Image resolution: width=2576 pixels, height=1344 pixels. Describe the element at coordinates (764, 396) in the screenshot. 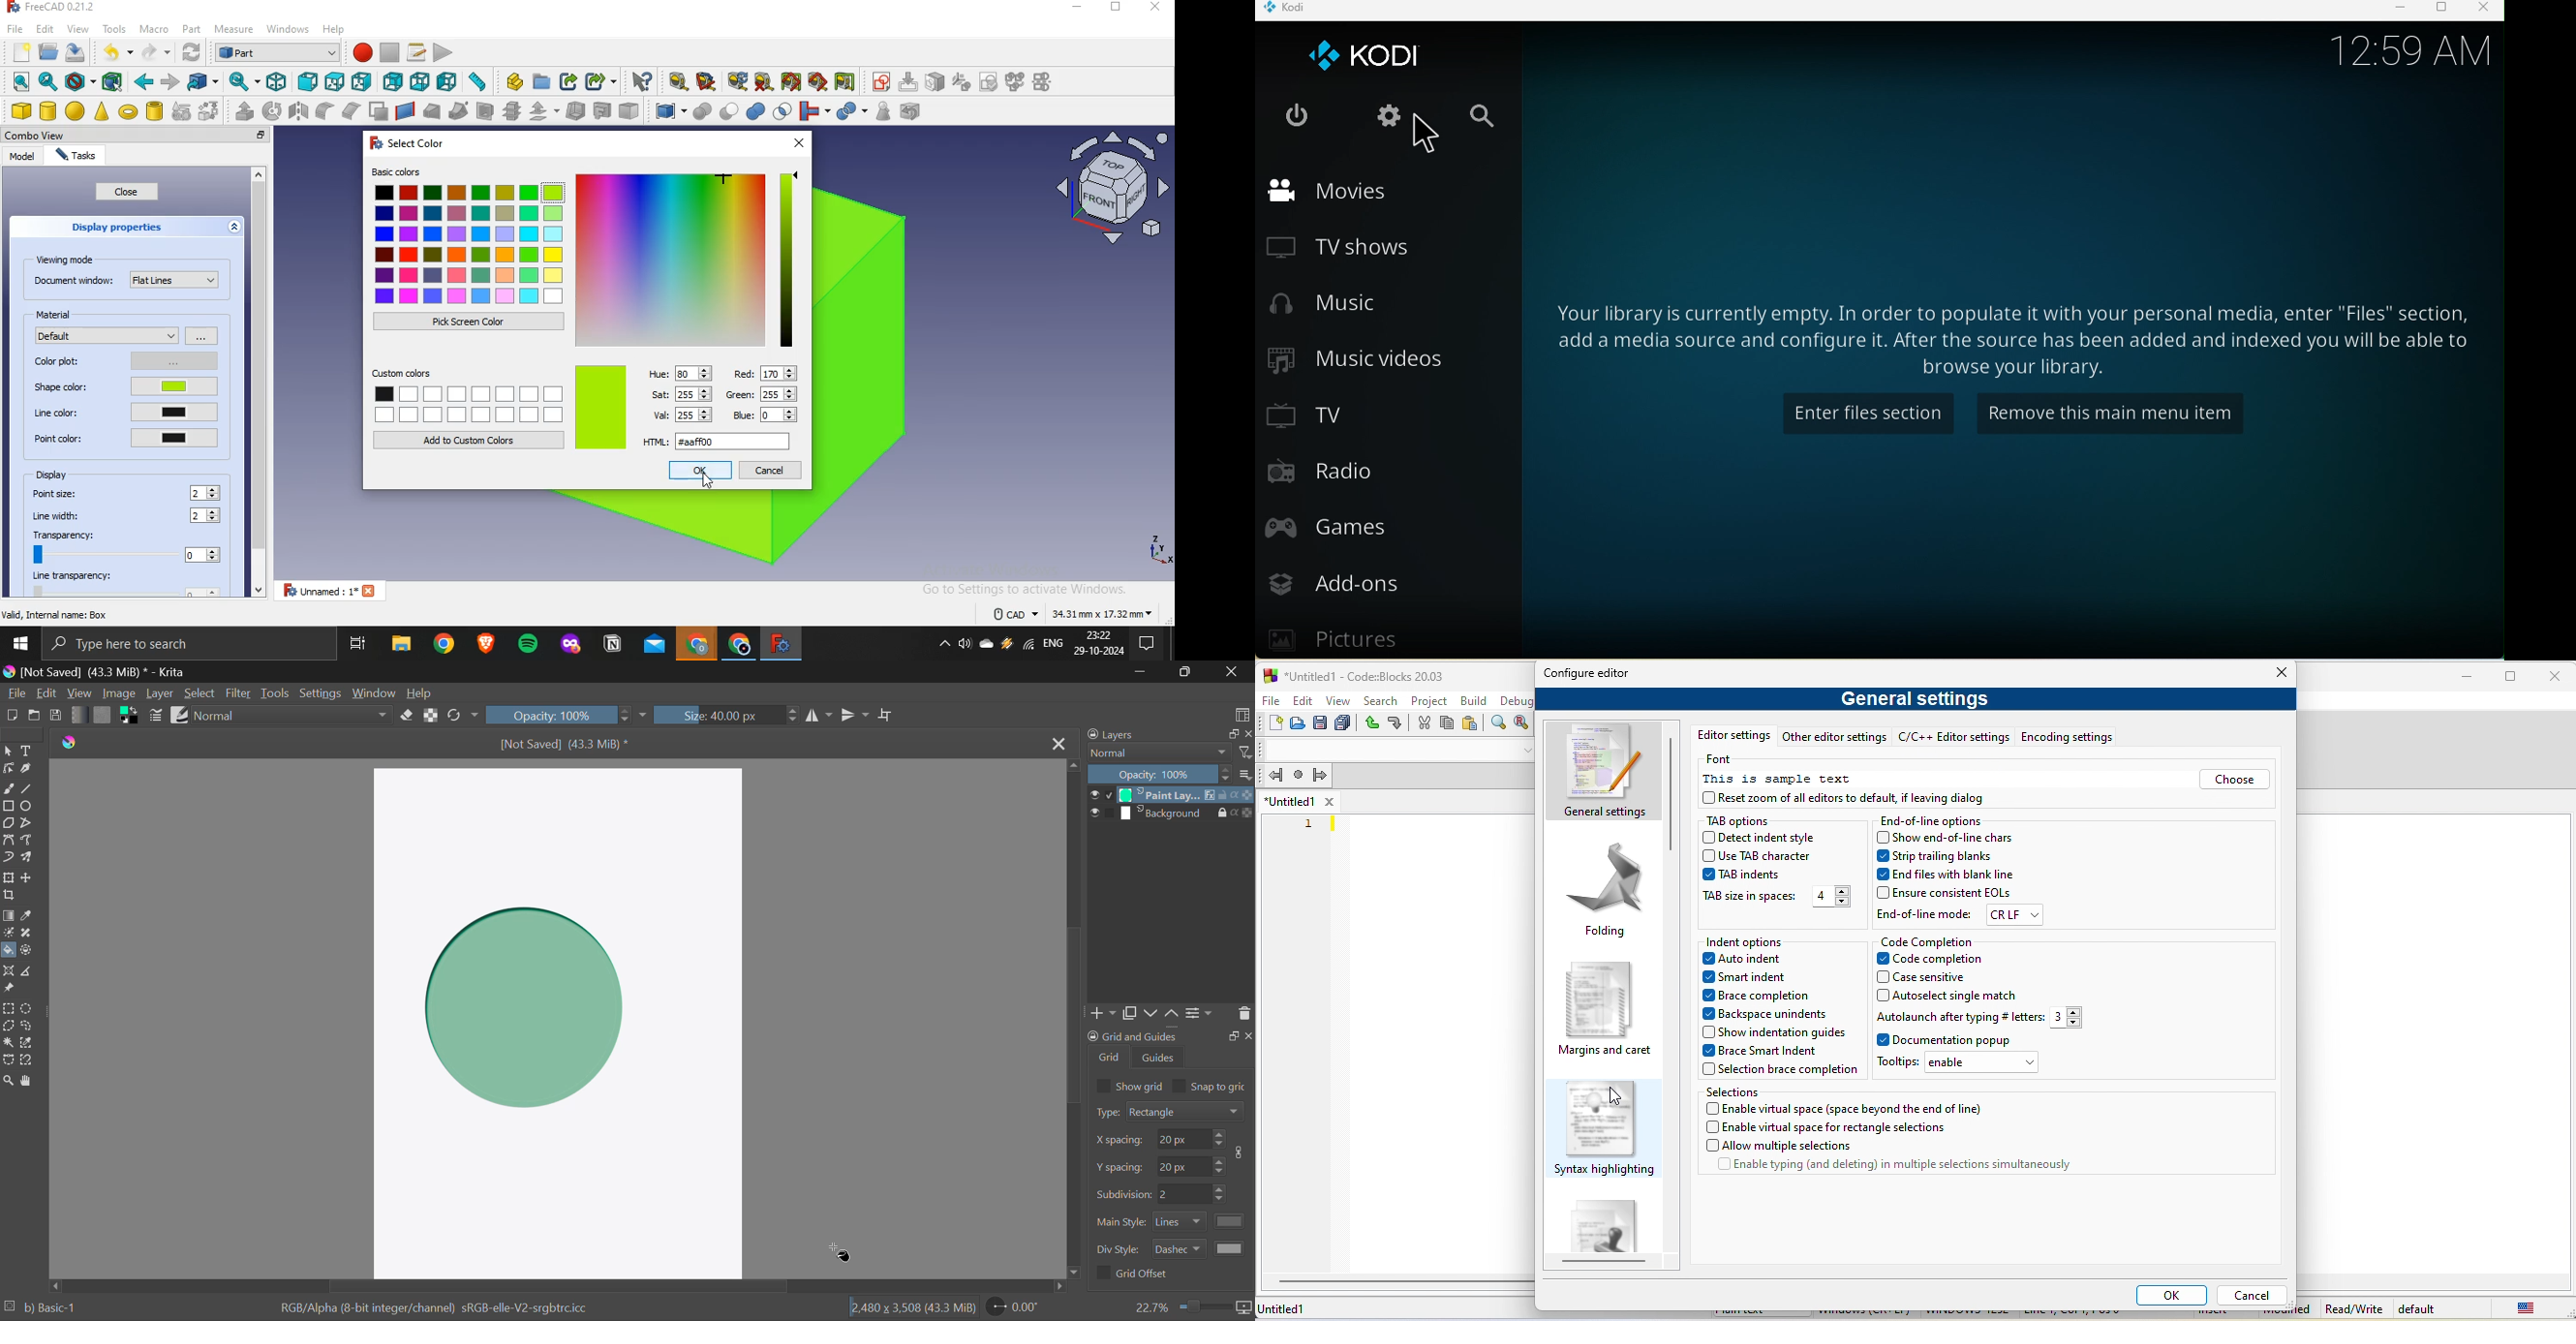

I see `green` at that location.